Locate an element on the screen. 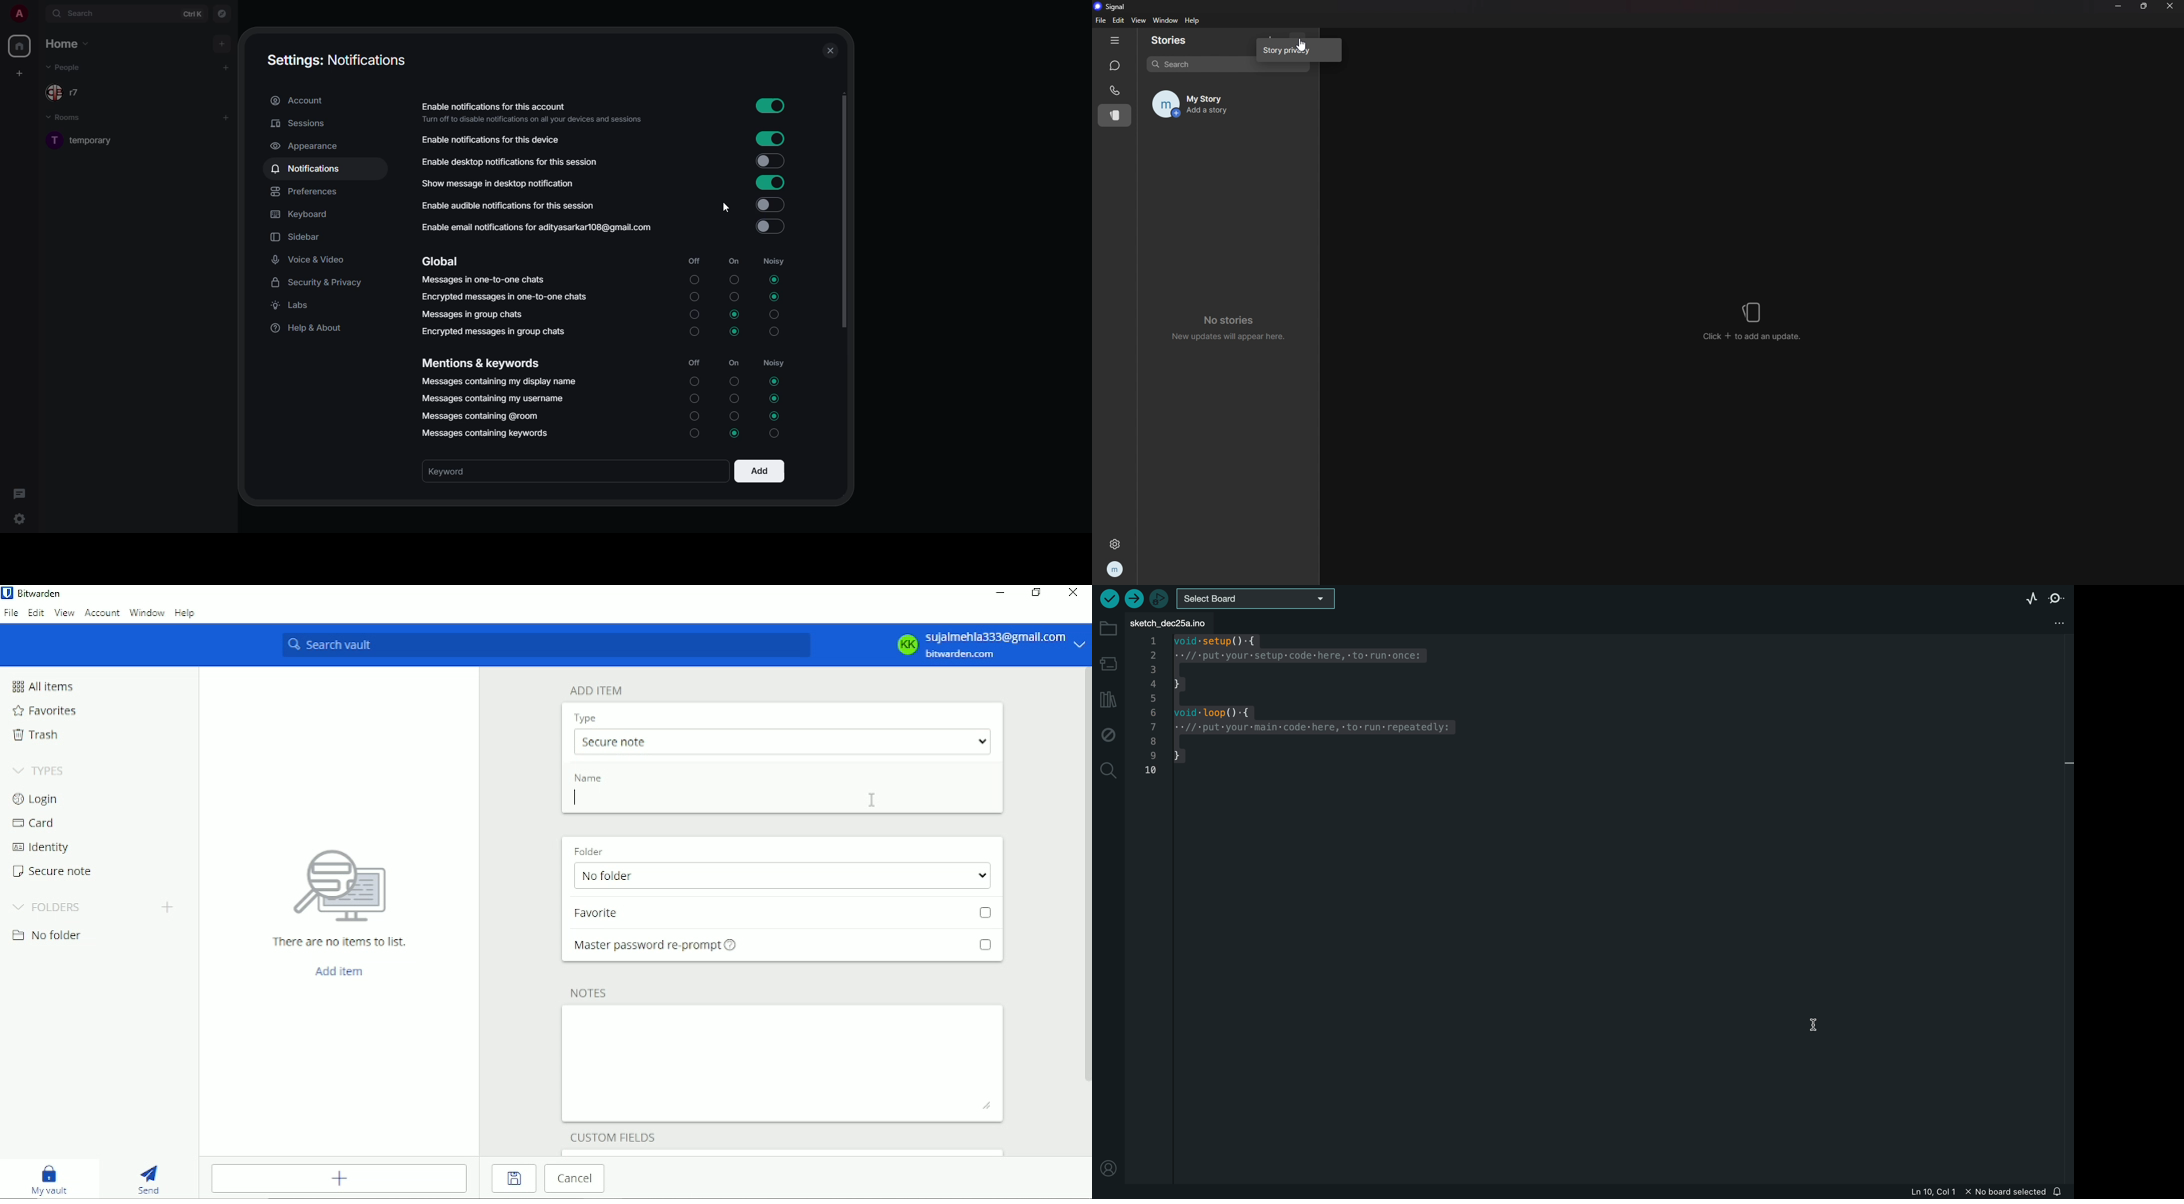 The width and height of the screenshot is (2184, 1204). account is located at coordinates (300, 102).